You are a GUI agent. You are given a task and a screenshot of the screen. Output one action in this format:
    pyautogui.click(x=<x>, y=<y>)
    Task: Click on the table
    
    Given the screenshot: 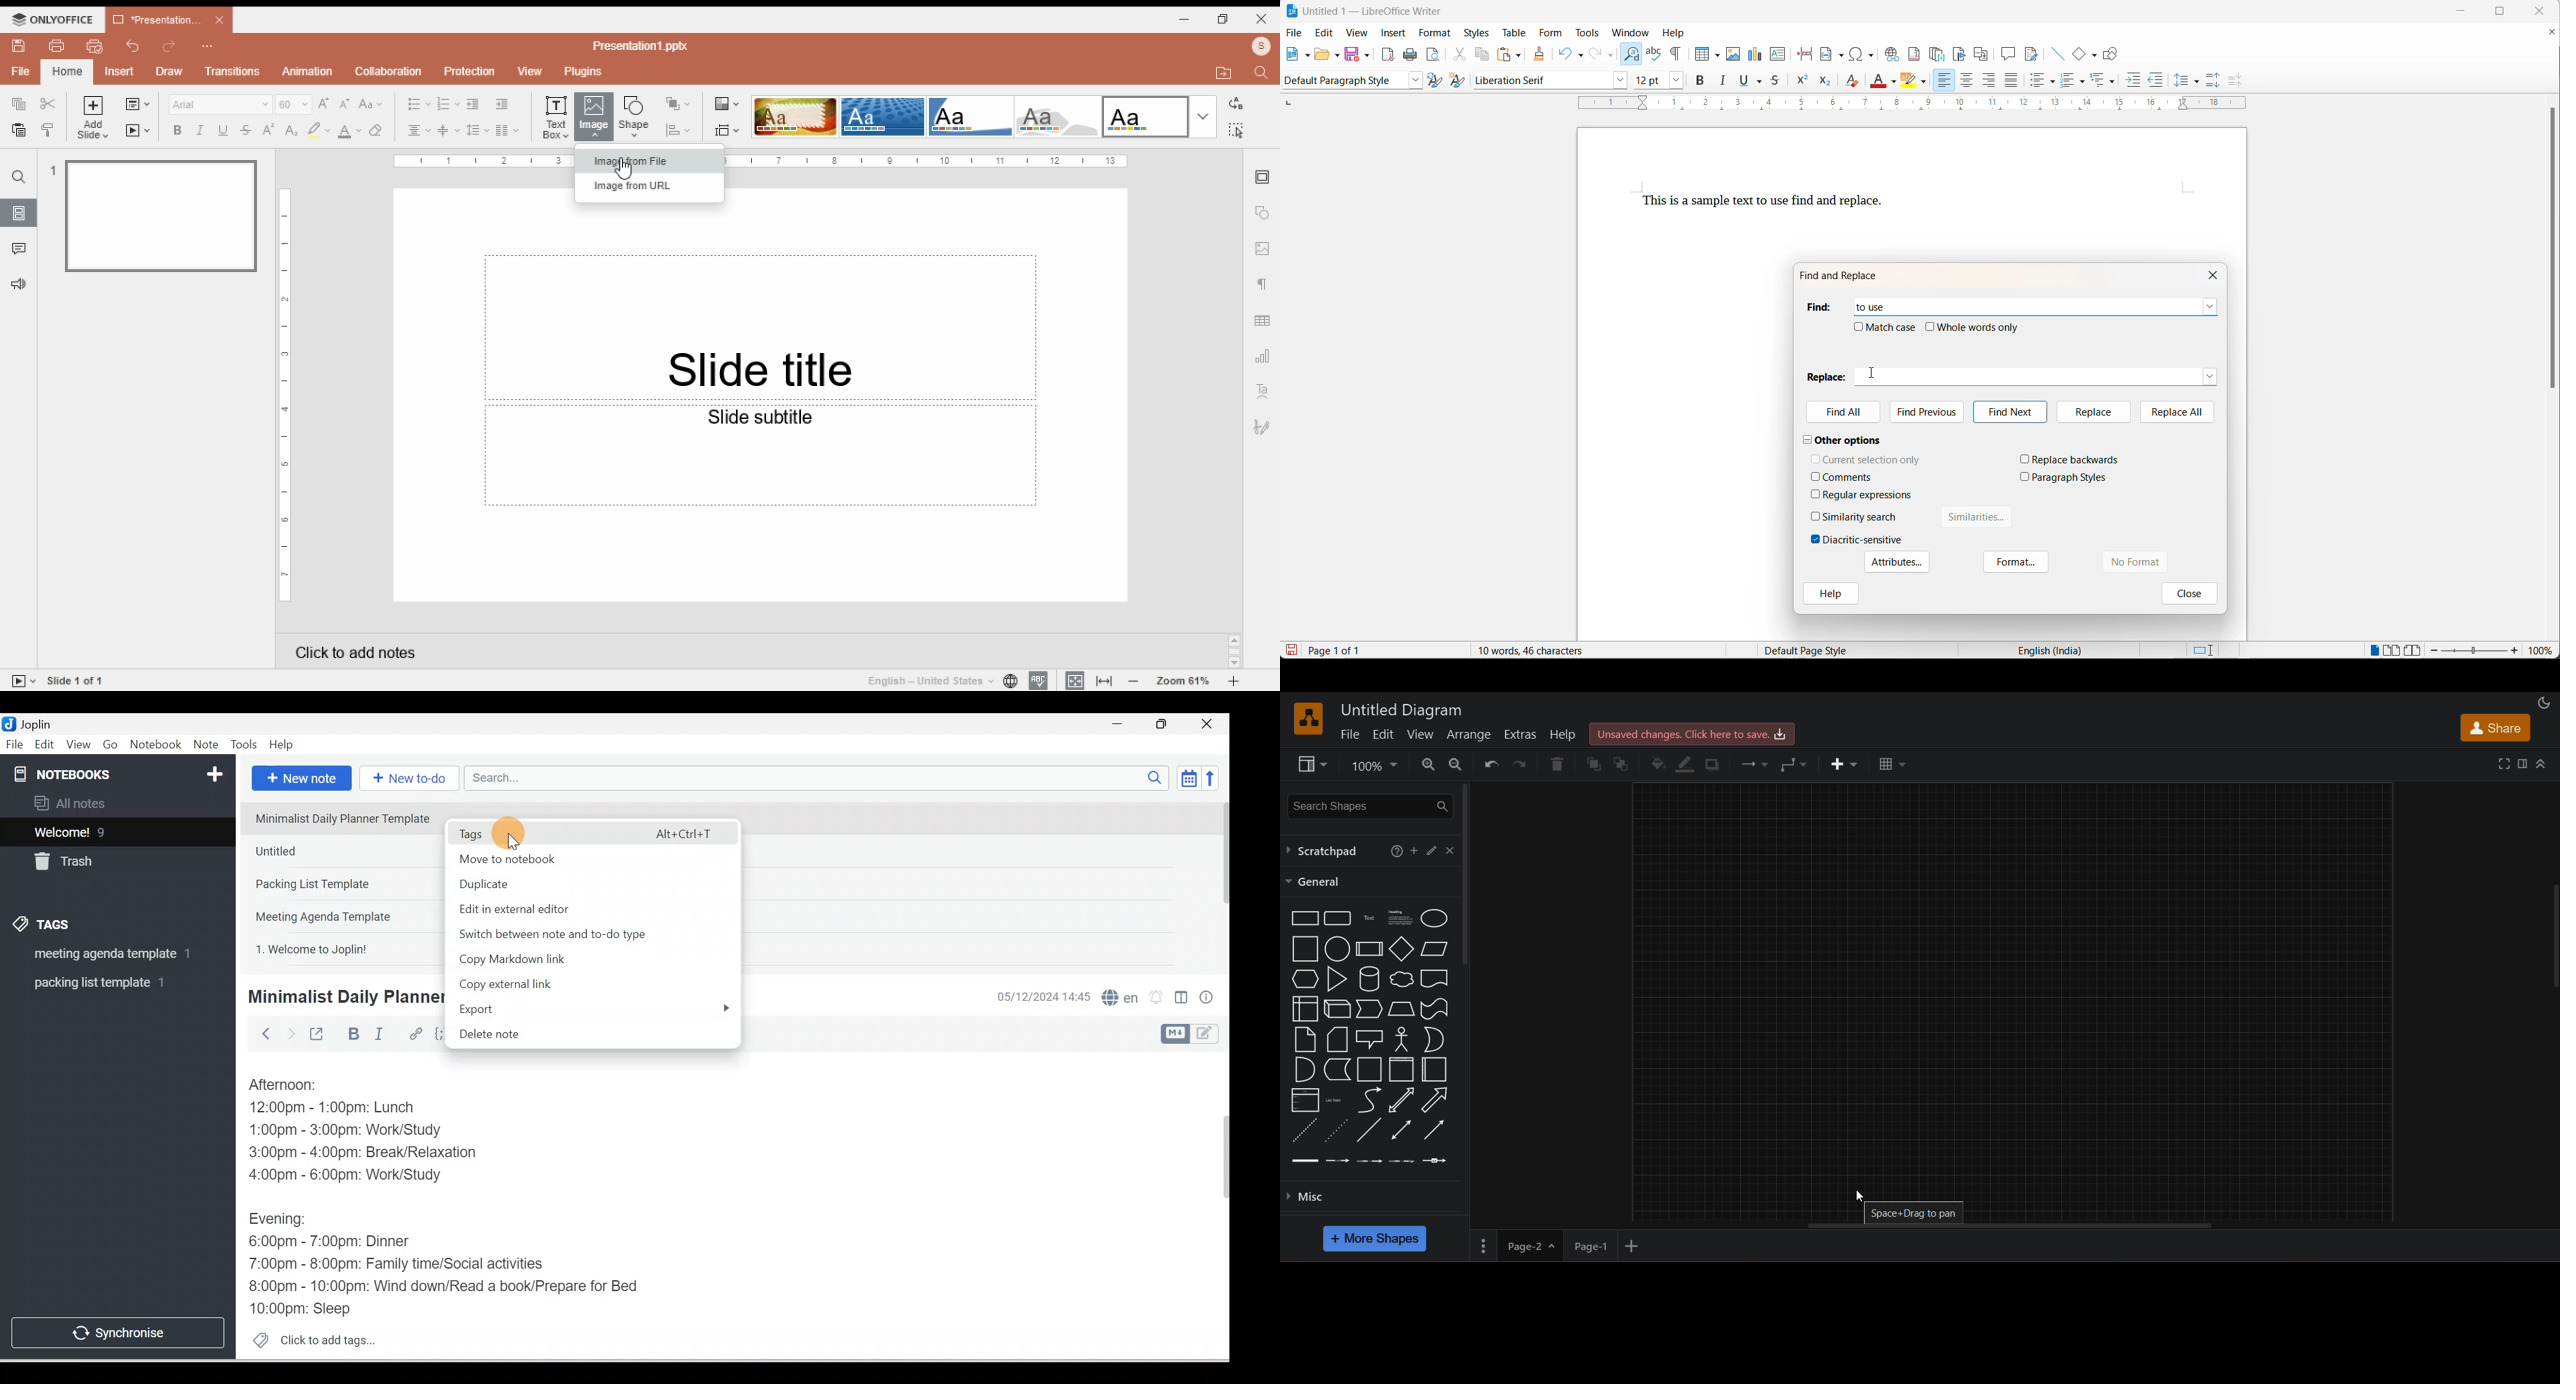 What is the action you would take?
    pyautogui.click(x=1892, y=762)
    